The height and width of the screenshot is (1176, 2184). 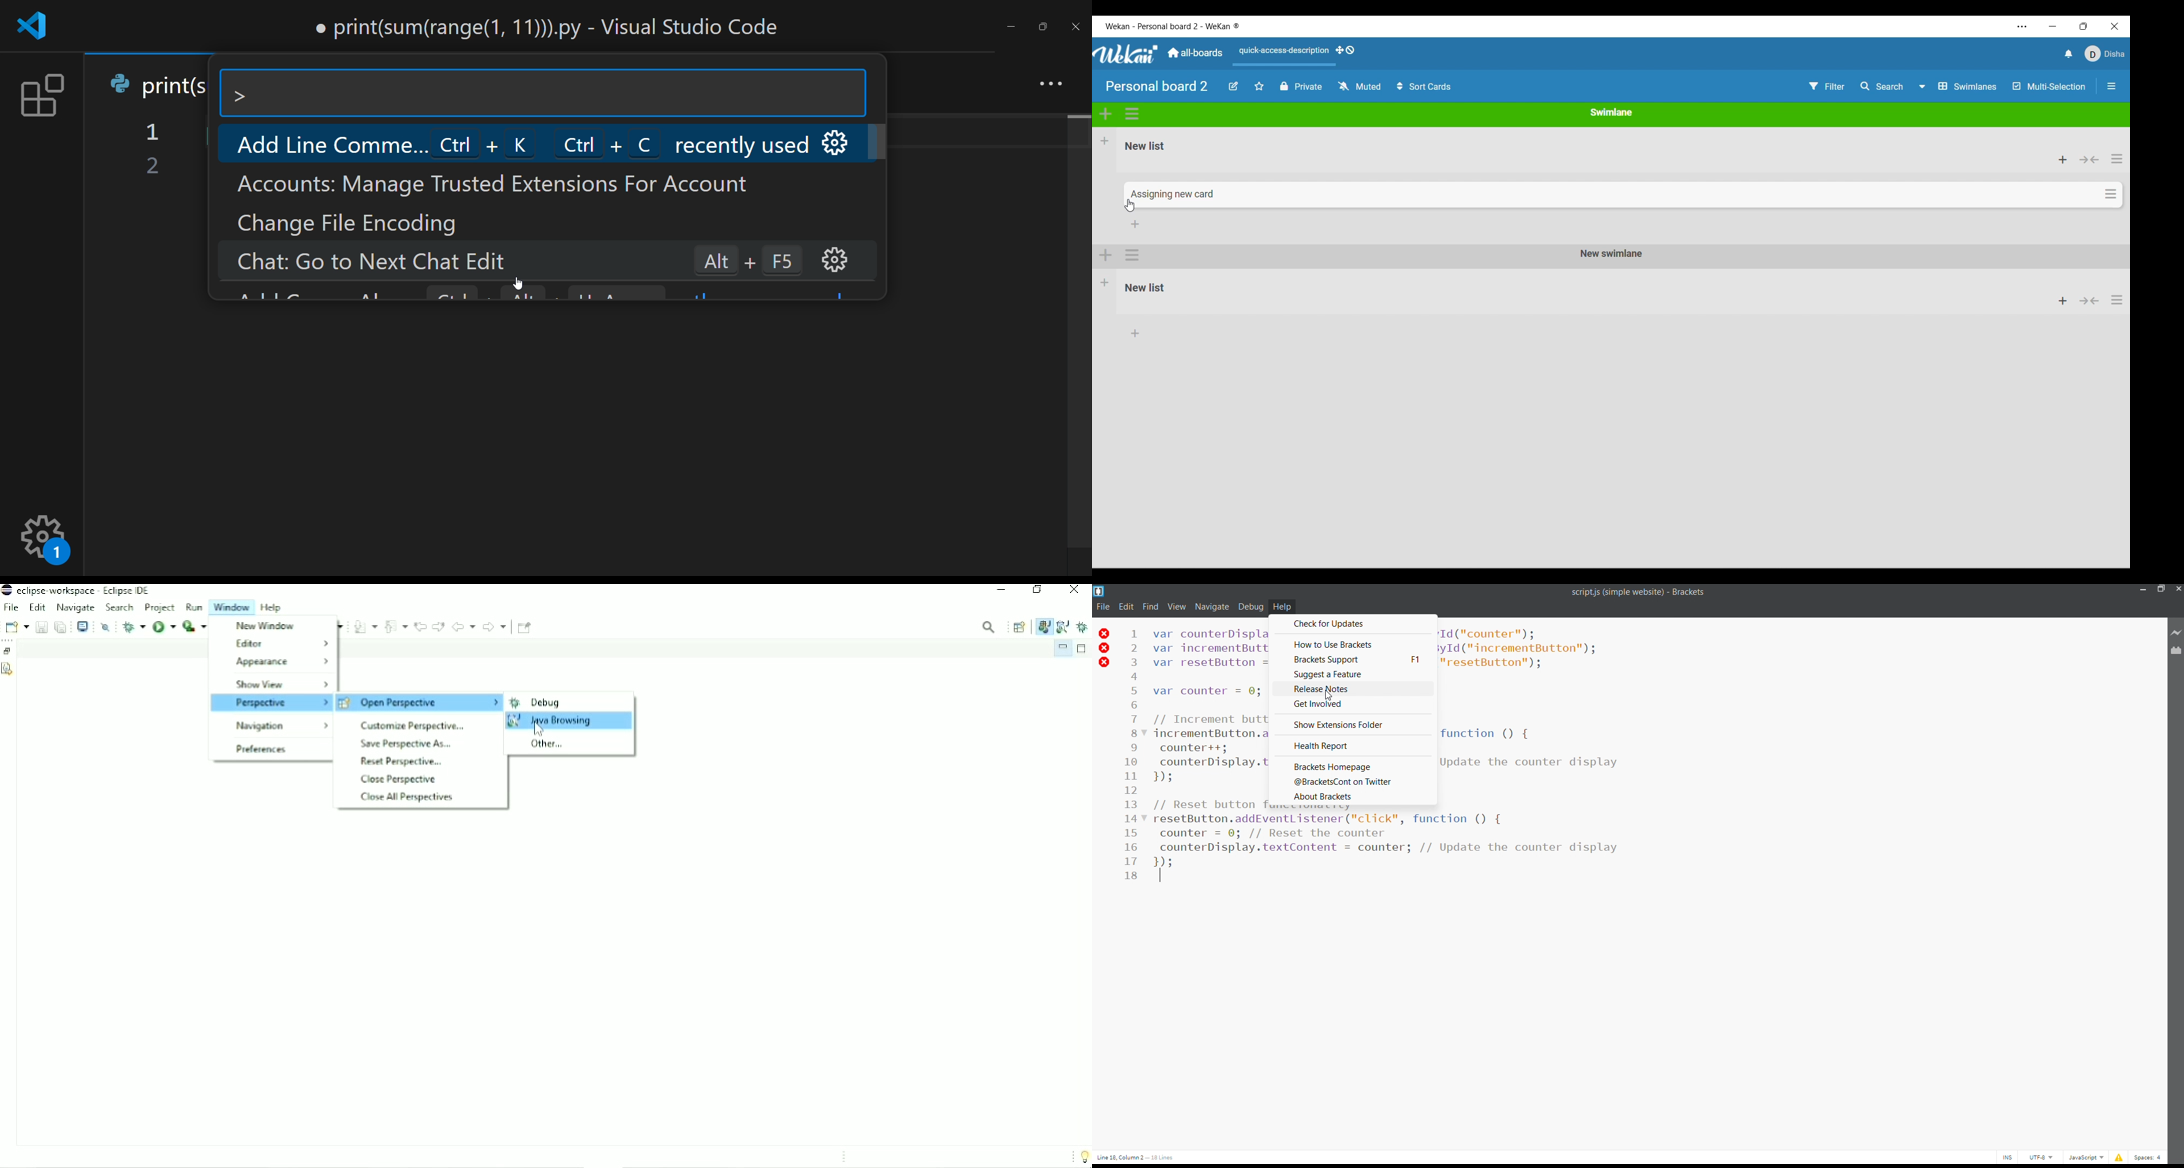 What do you see at coordinates (60, 626) in the screenshot?
I see `Save all` at bounding box center [60, 626].